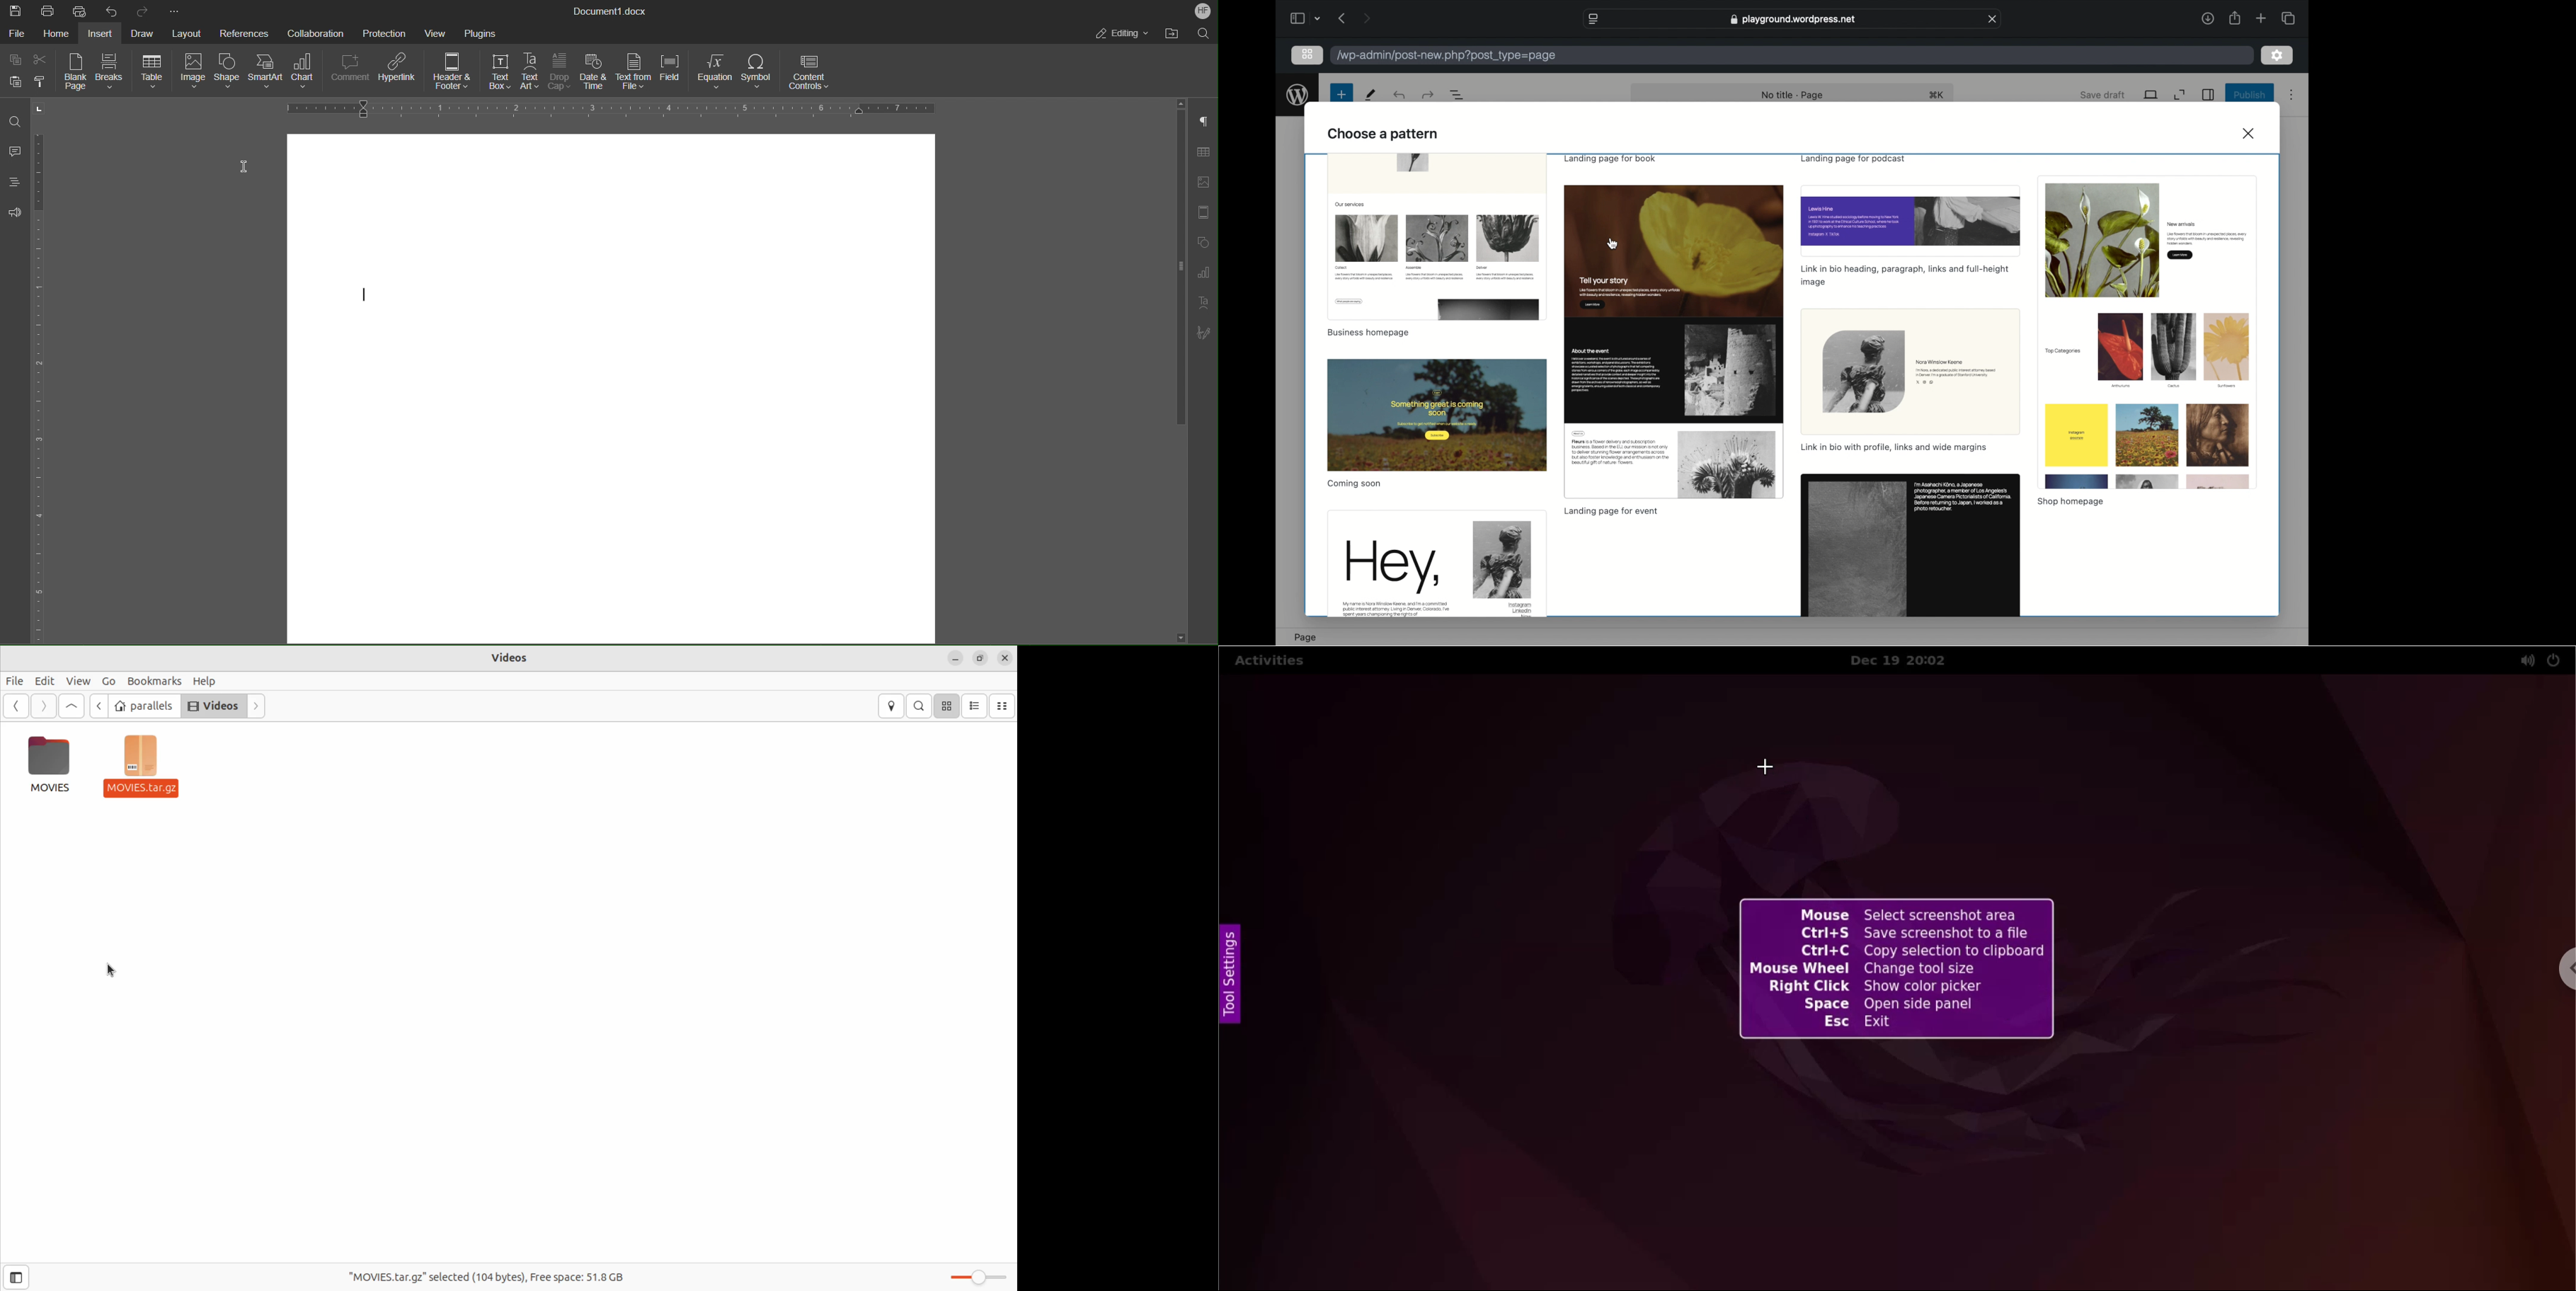  What do you see at coordinates (1613, 244) in the screenshot?
I see `cursor` at bounding box center [1613, 244].